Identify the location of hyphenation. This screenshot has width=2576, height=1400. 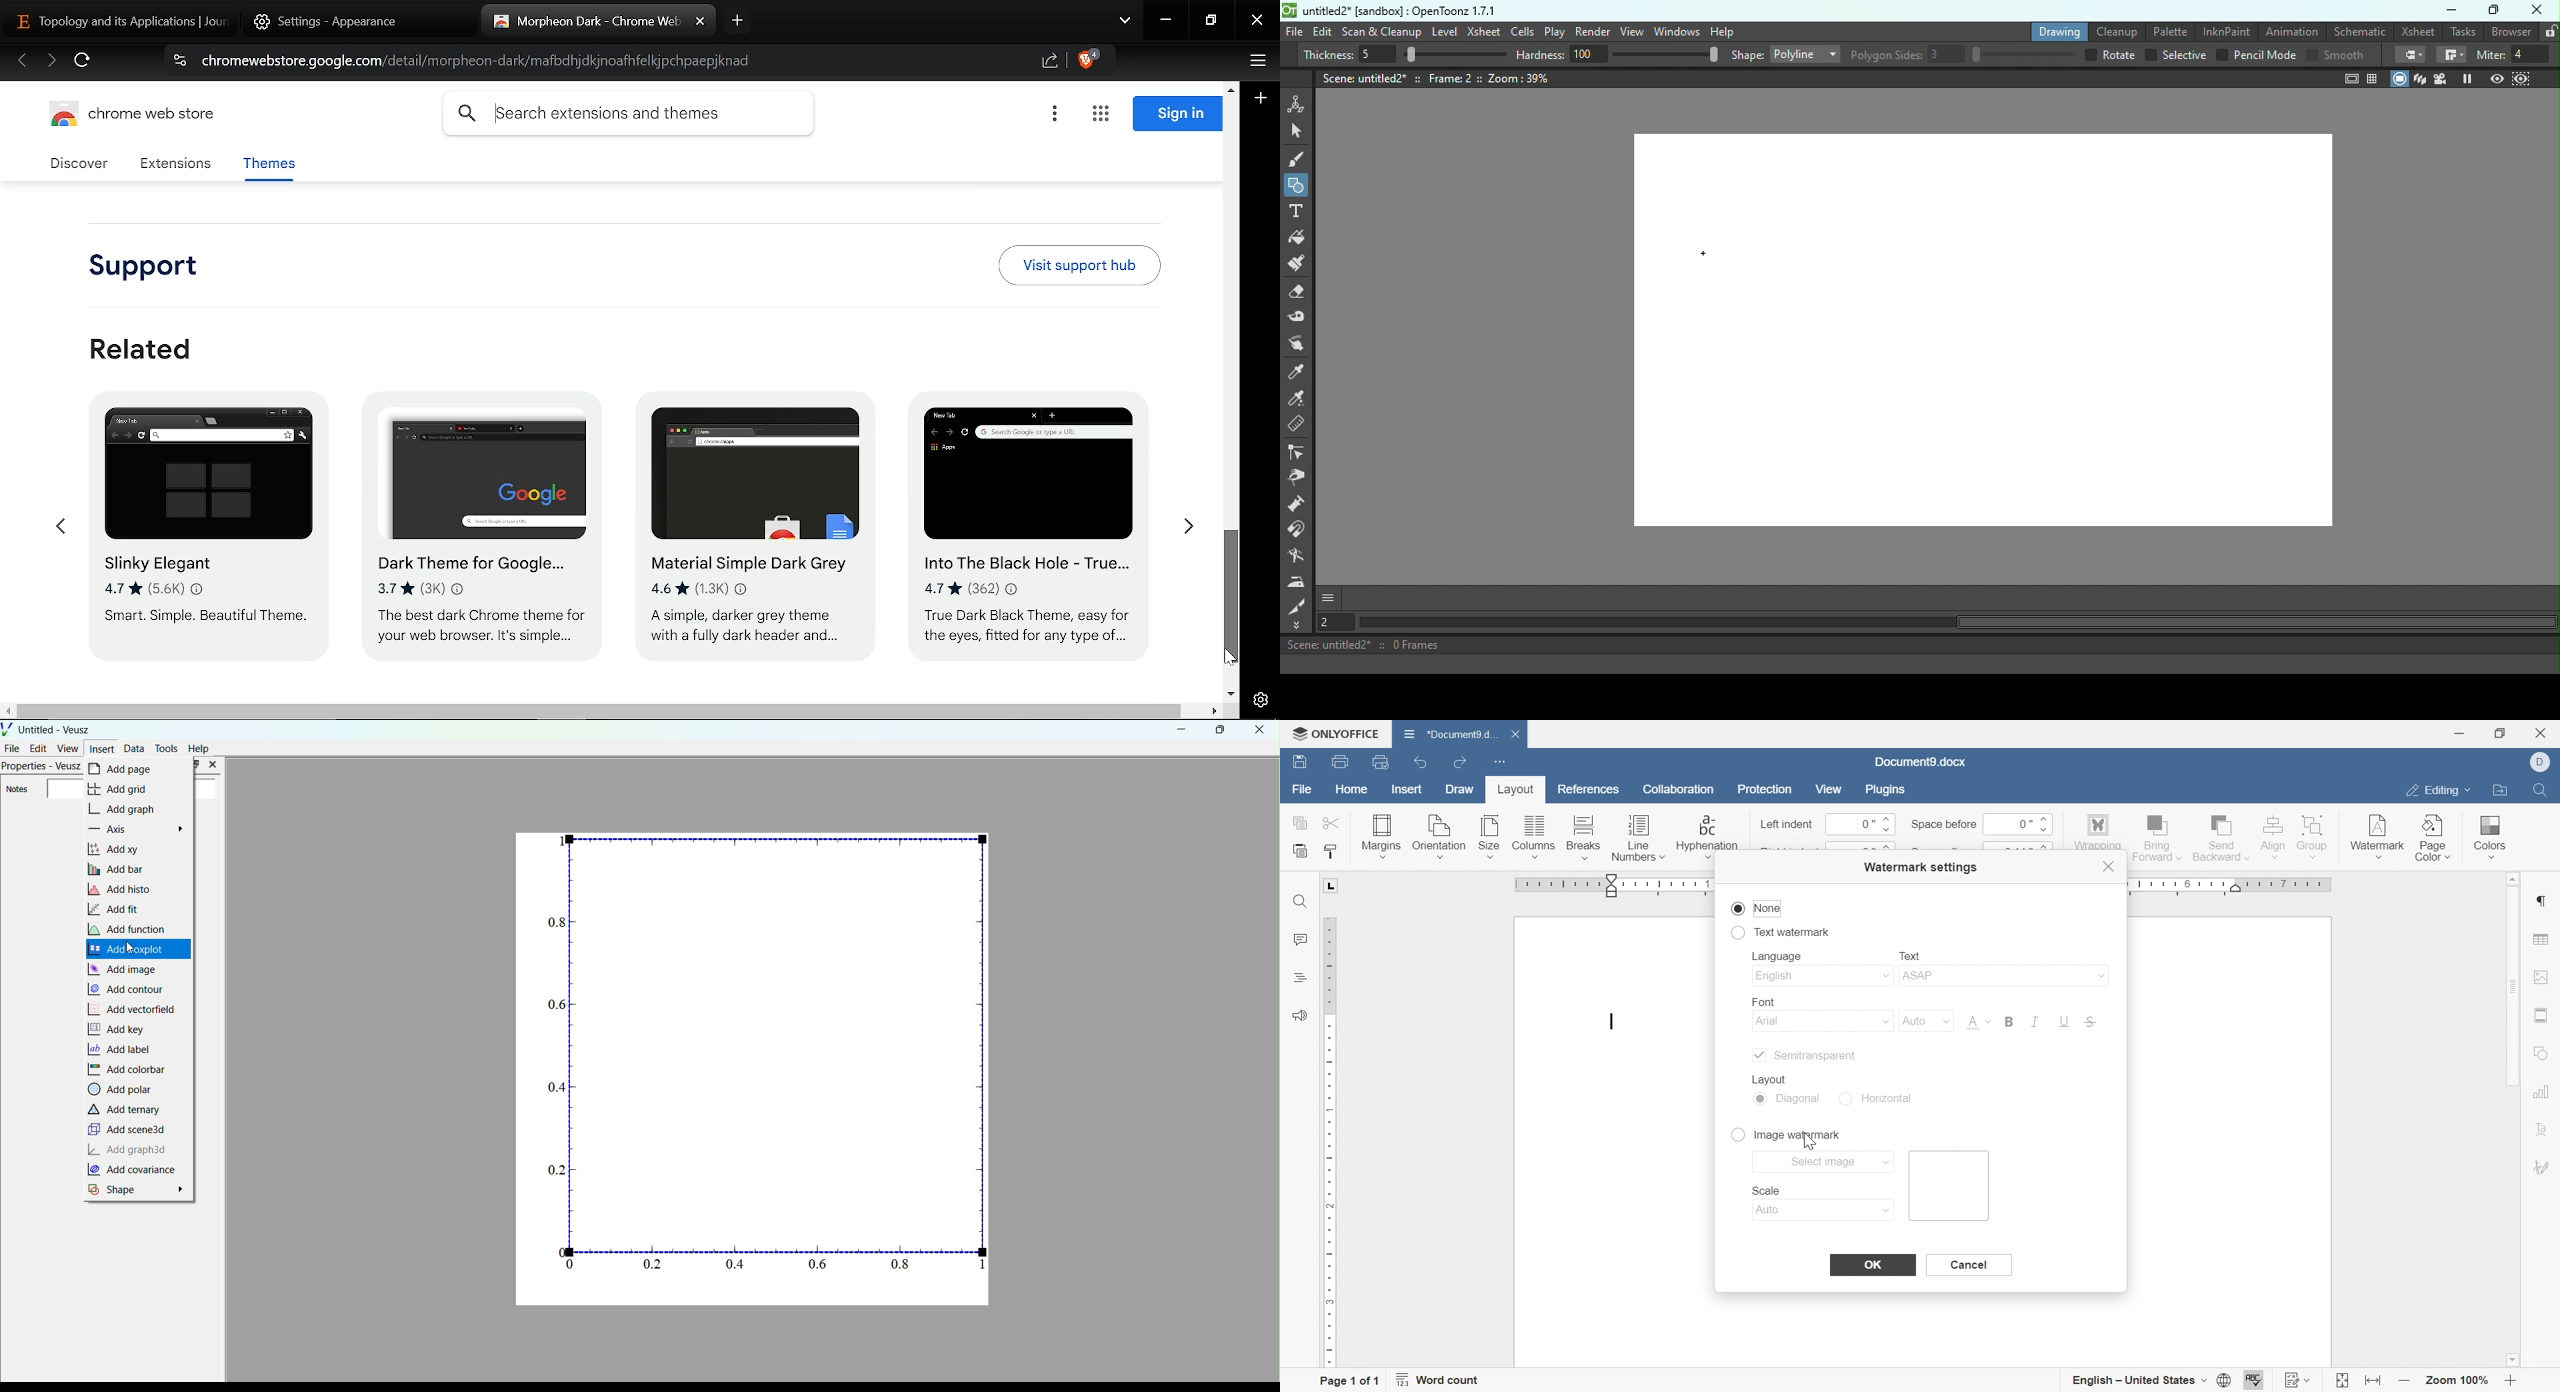
(1707, 837).